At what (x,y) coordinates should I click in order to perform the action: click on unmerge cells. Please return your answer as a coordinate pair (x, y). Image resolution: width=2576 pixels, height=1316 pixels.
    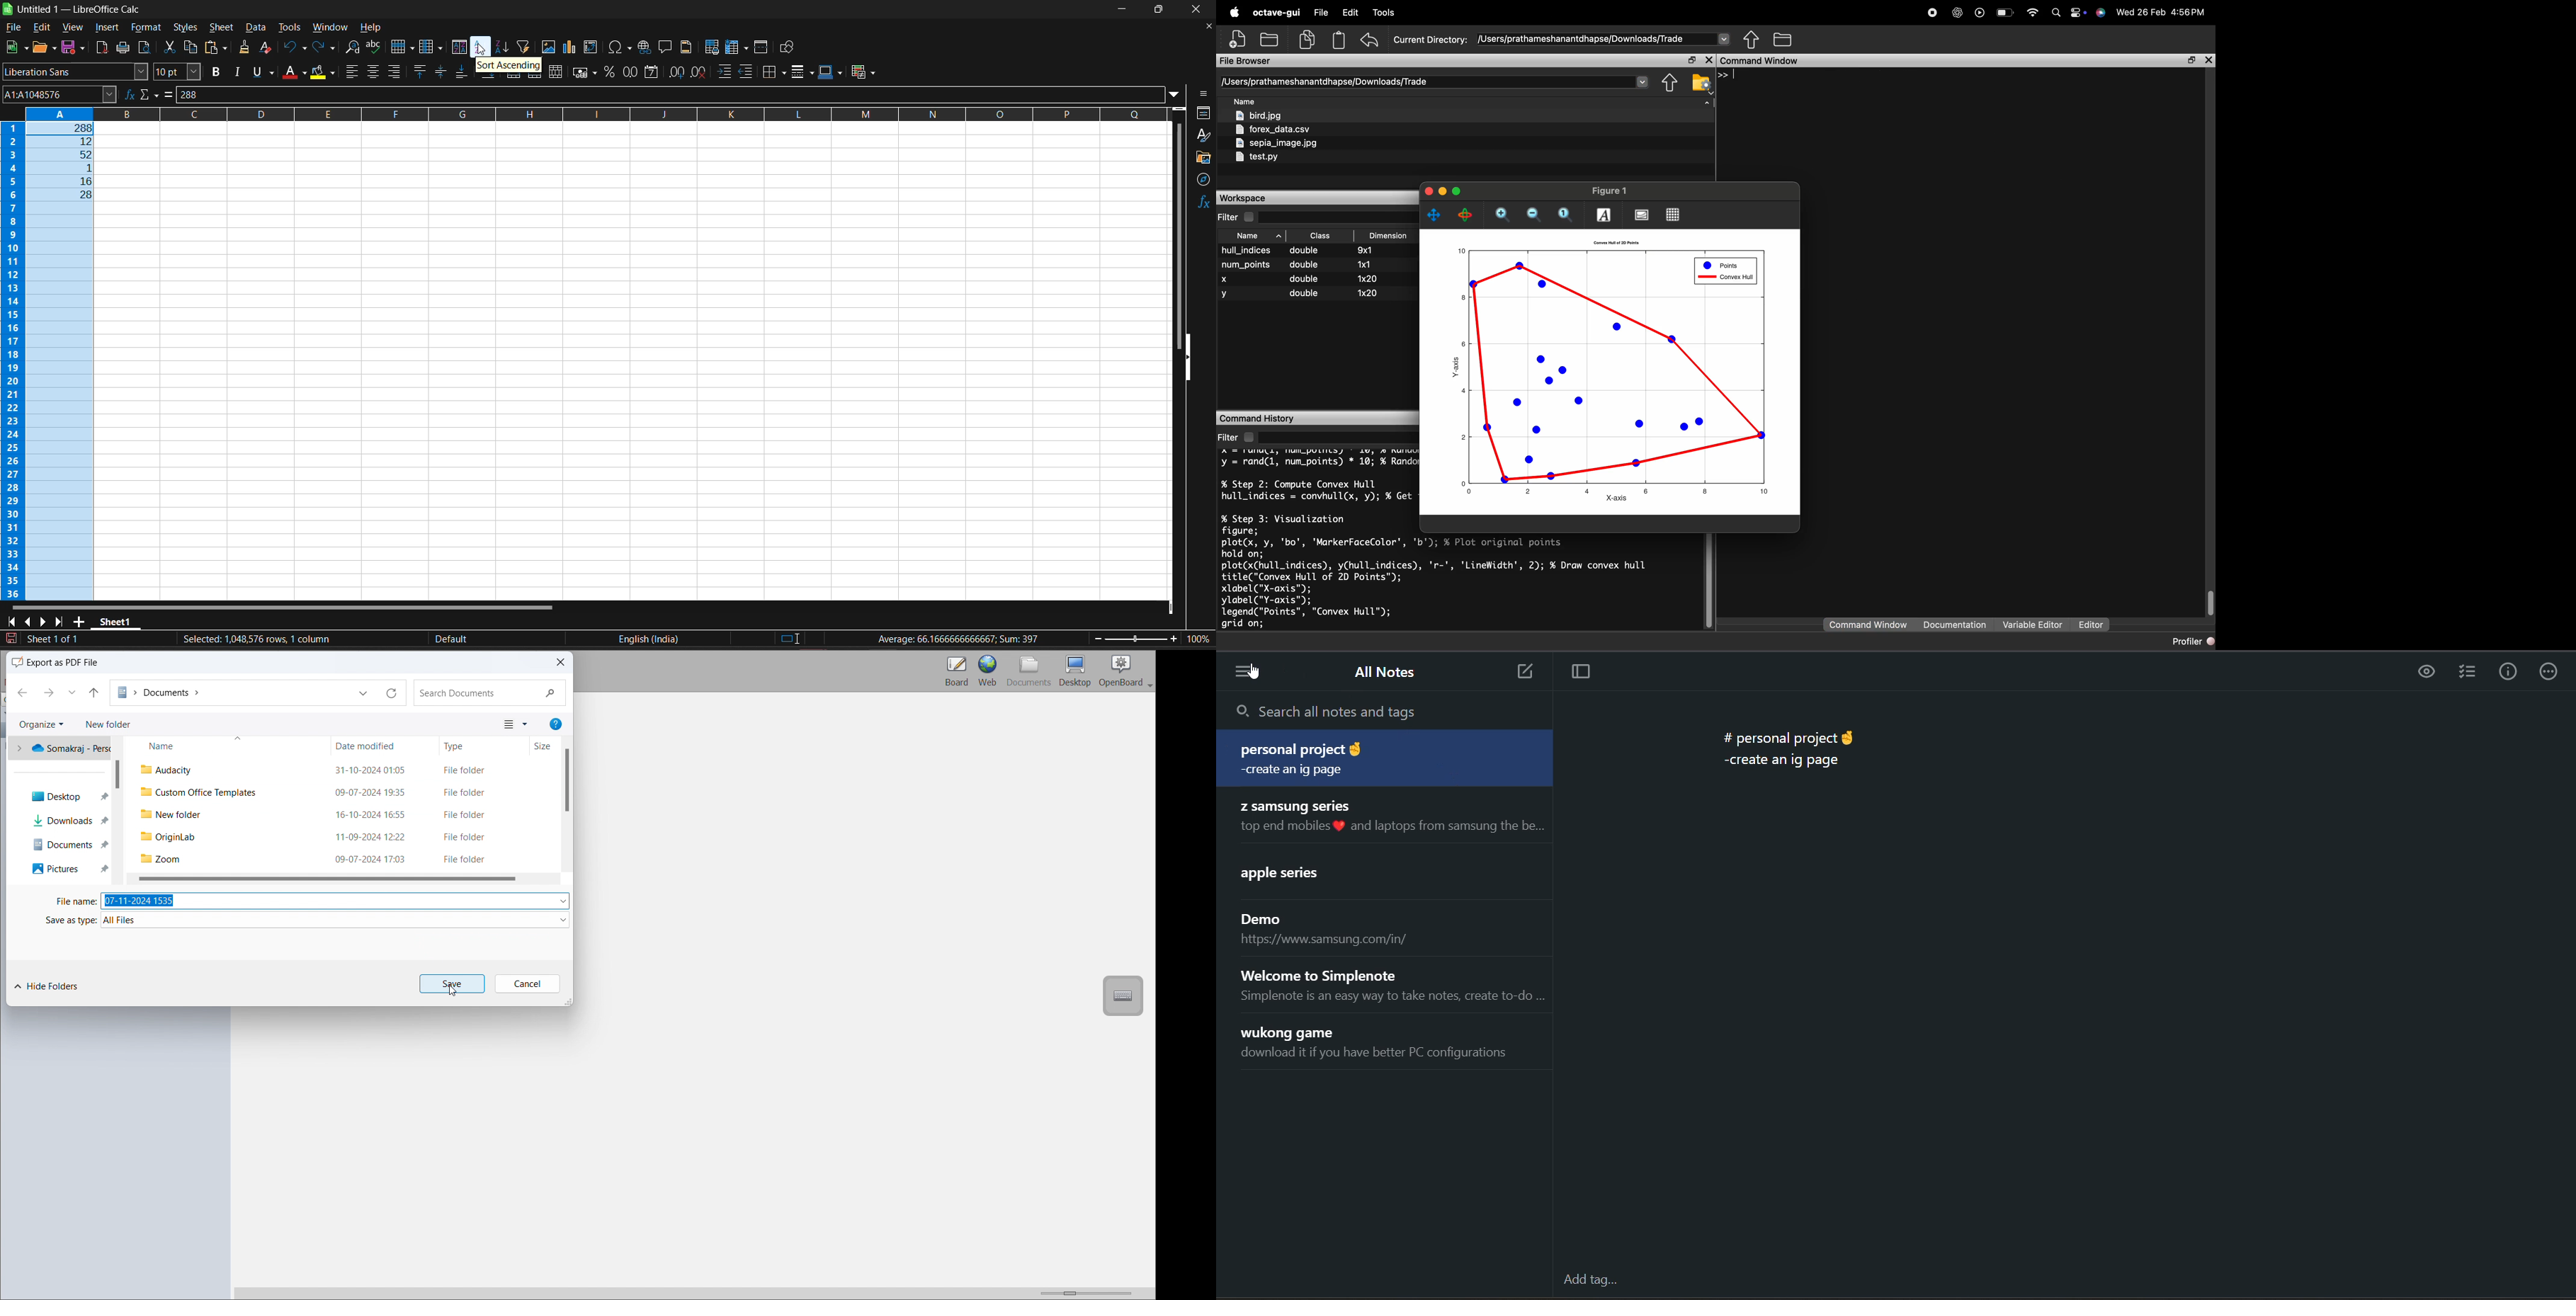
    Looking at the image, I should click on (556, 70).